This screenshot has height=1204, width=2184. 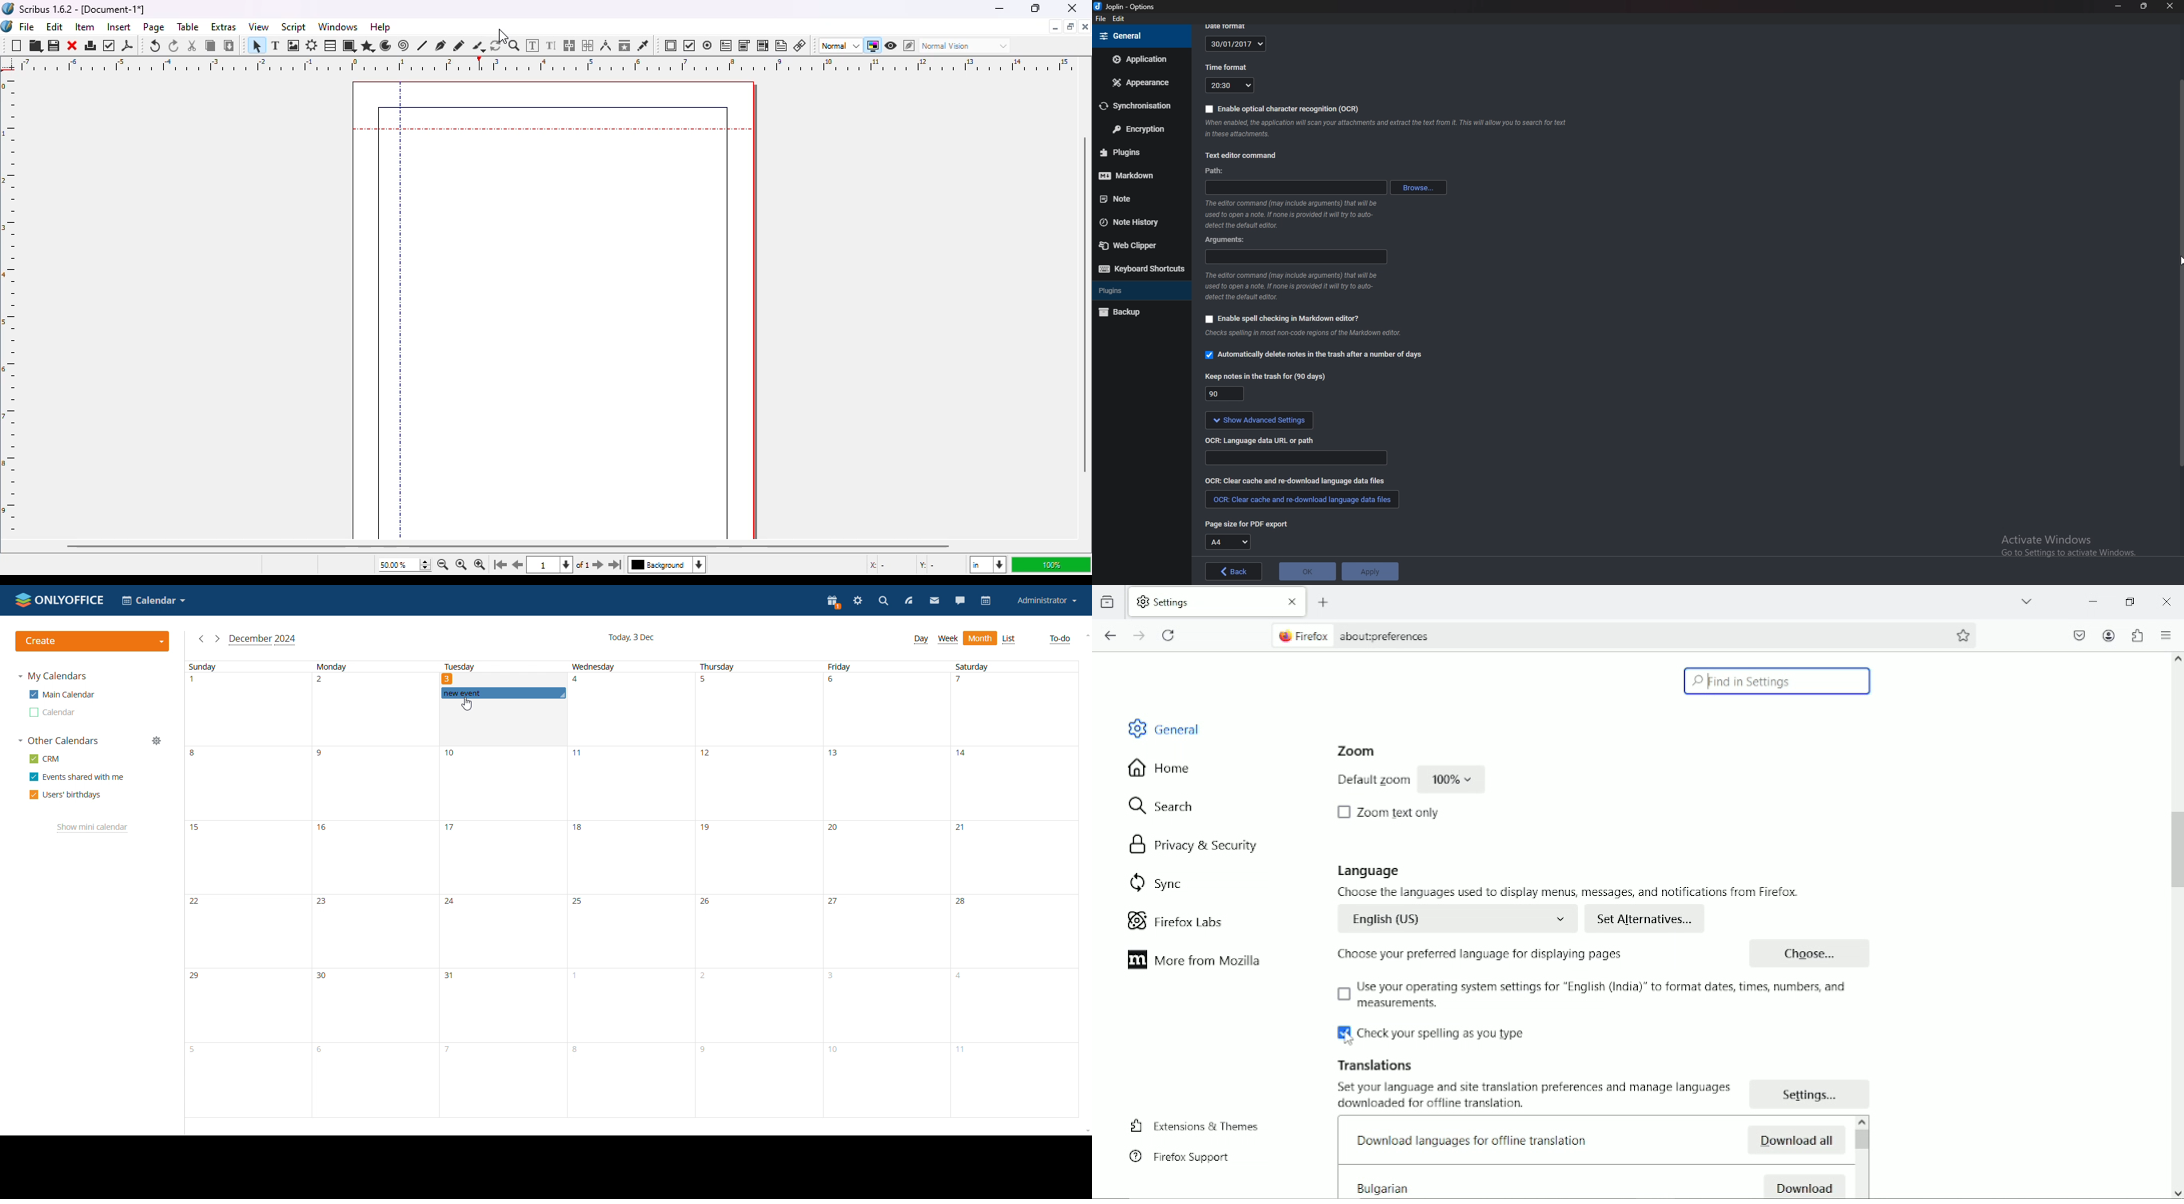 What do you see at coordinates (1431, 1034) in the screenshot?
I see `Check your spelling as you type` at bounding box center [1431, 1034].